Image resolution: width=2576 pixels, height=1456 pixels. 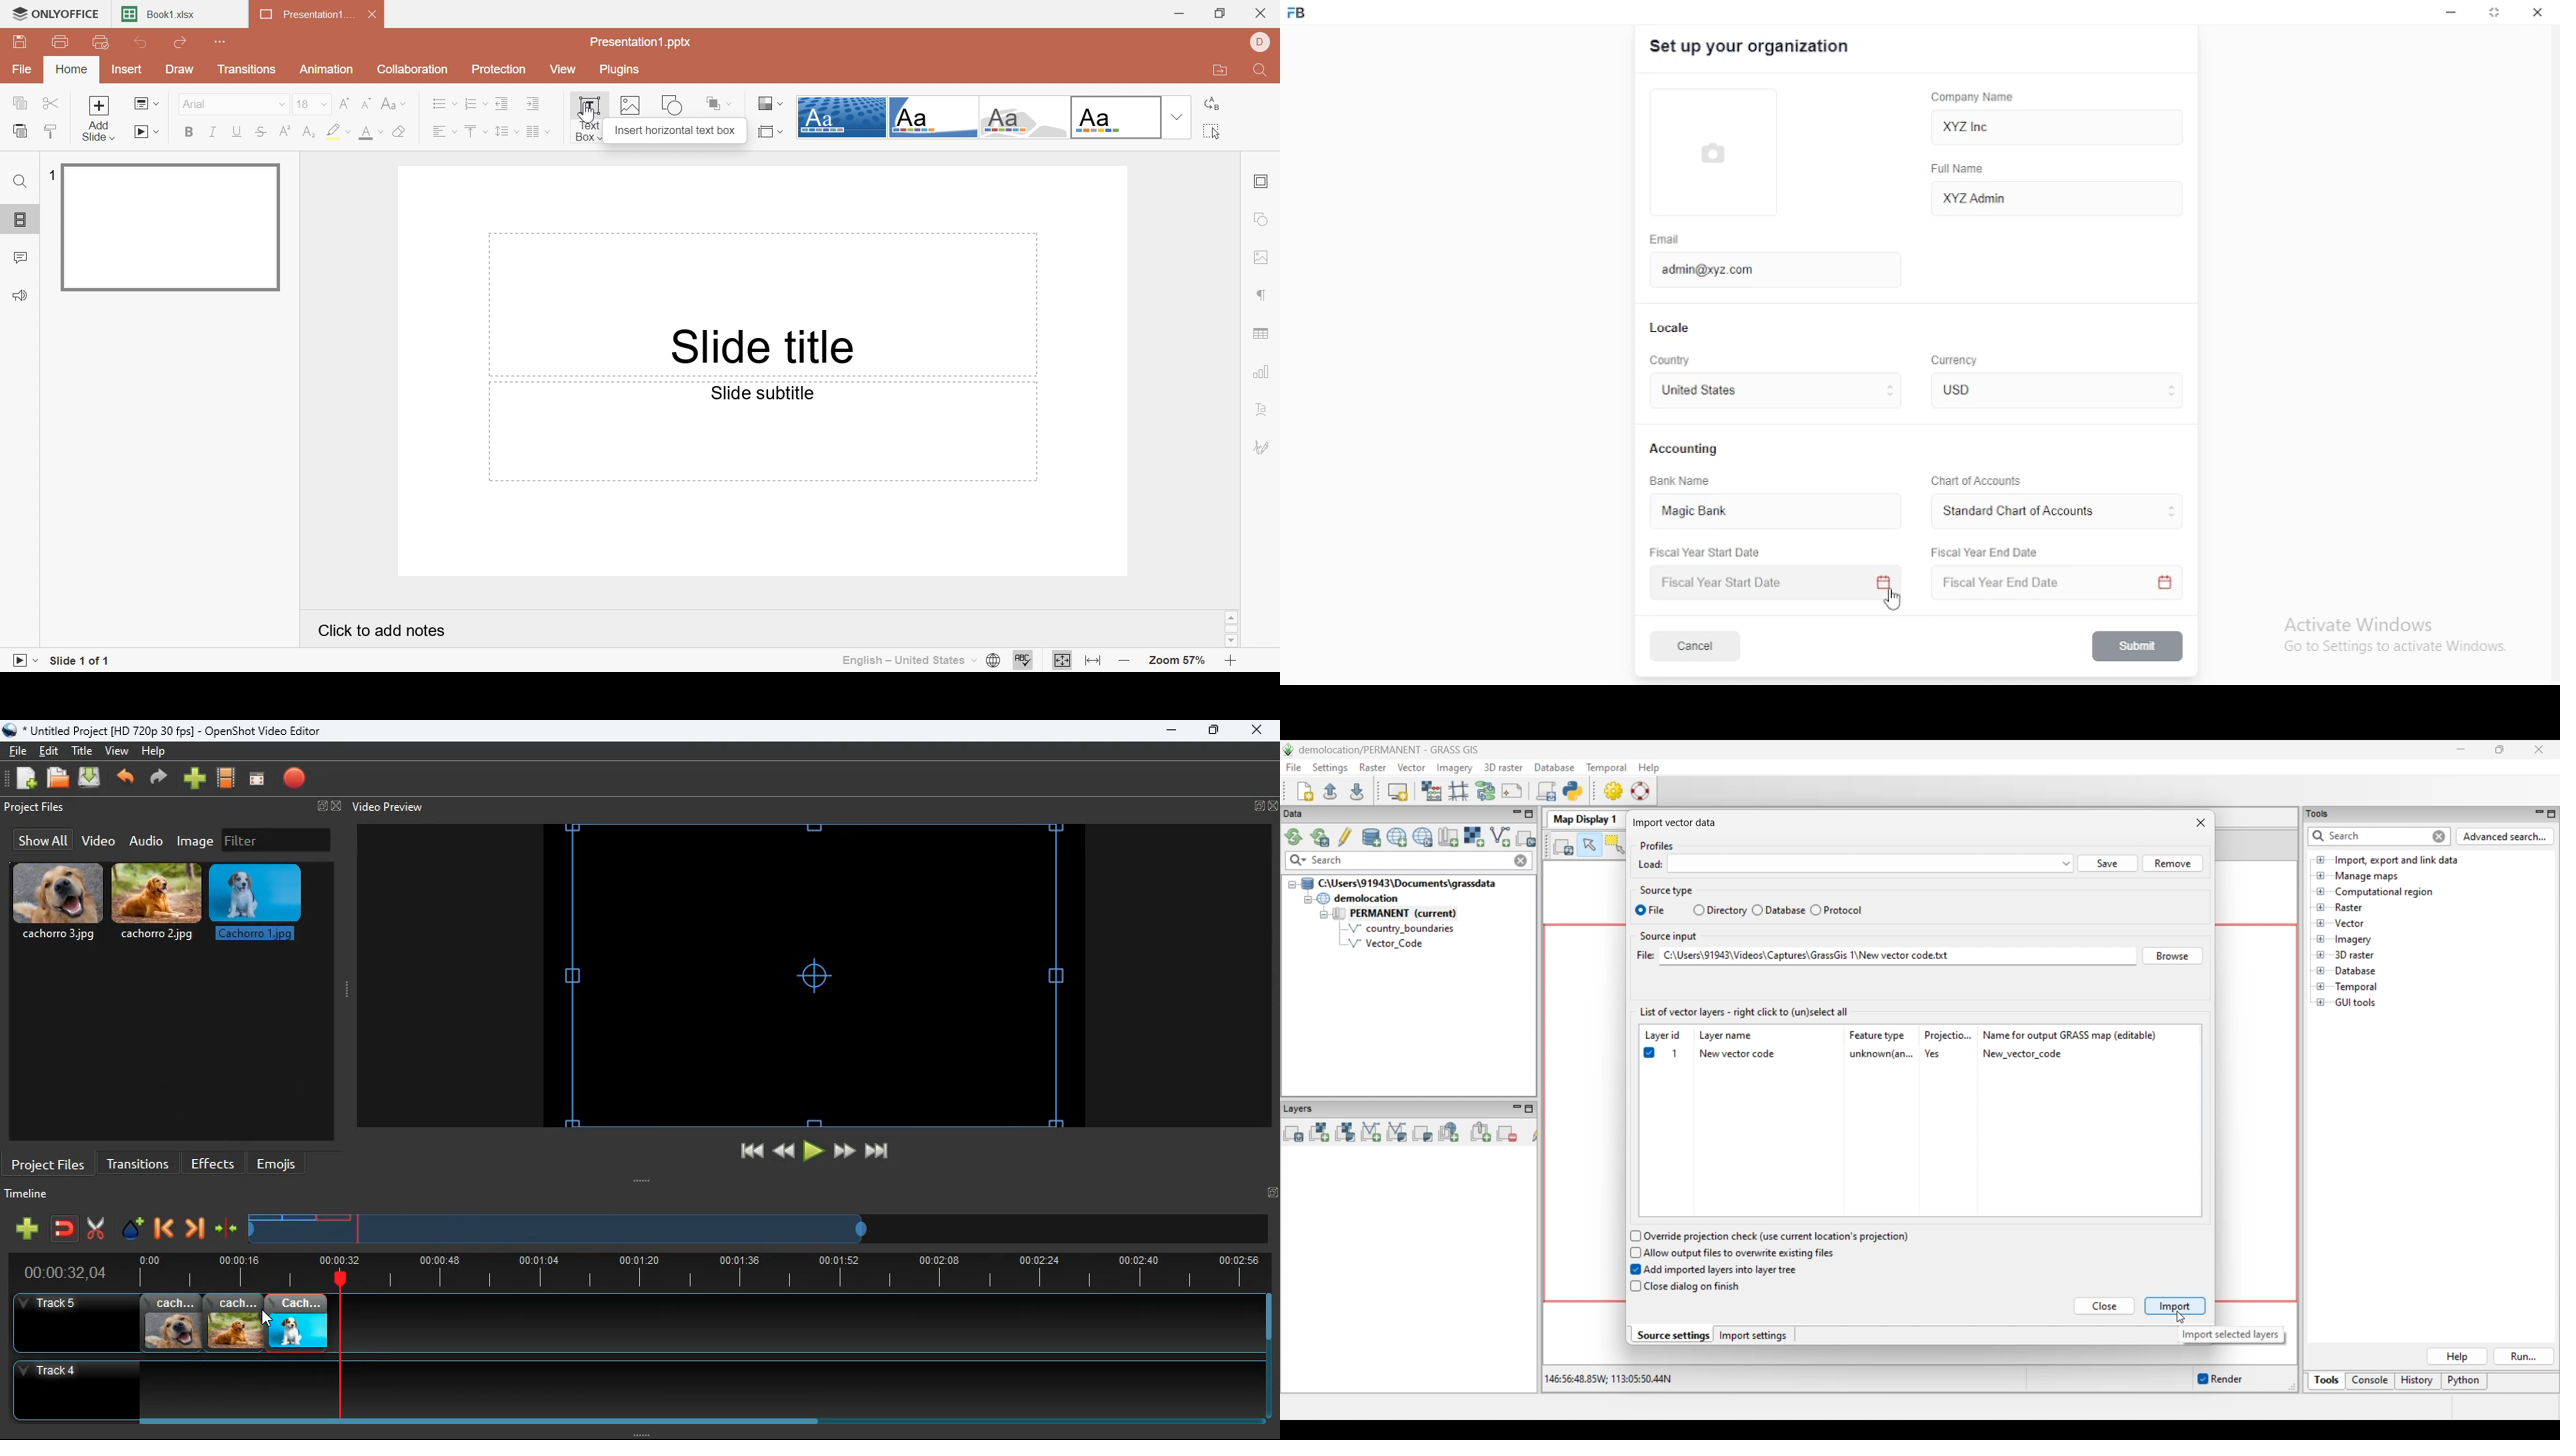 What do you see at coordinates (234, 1323) in the screenshot?
I see `cachorro.2.jpg` at bounding box center [234, 1323].